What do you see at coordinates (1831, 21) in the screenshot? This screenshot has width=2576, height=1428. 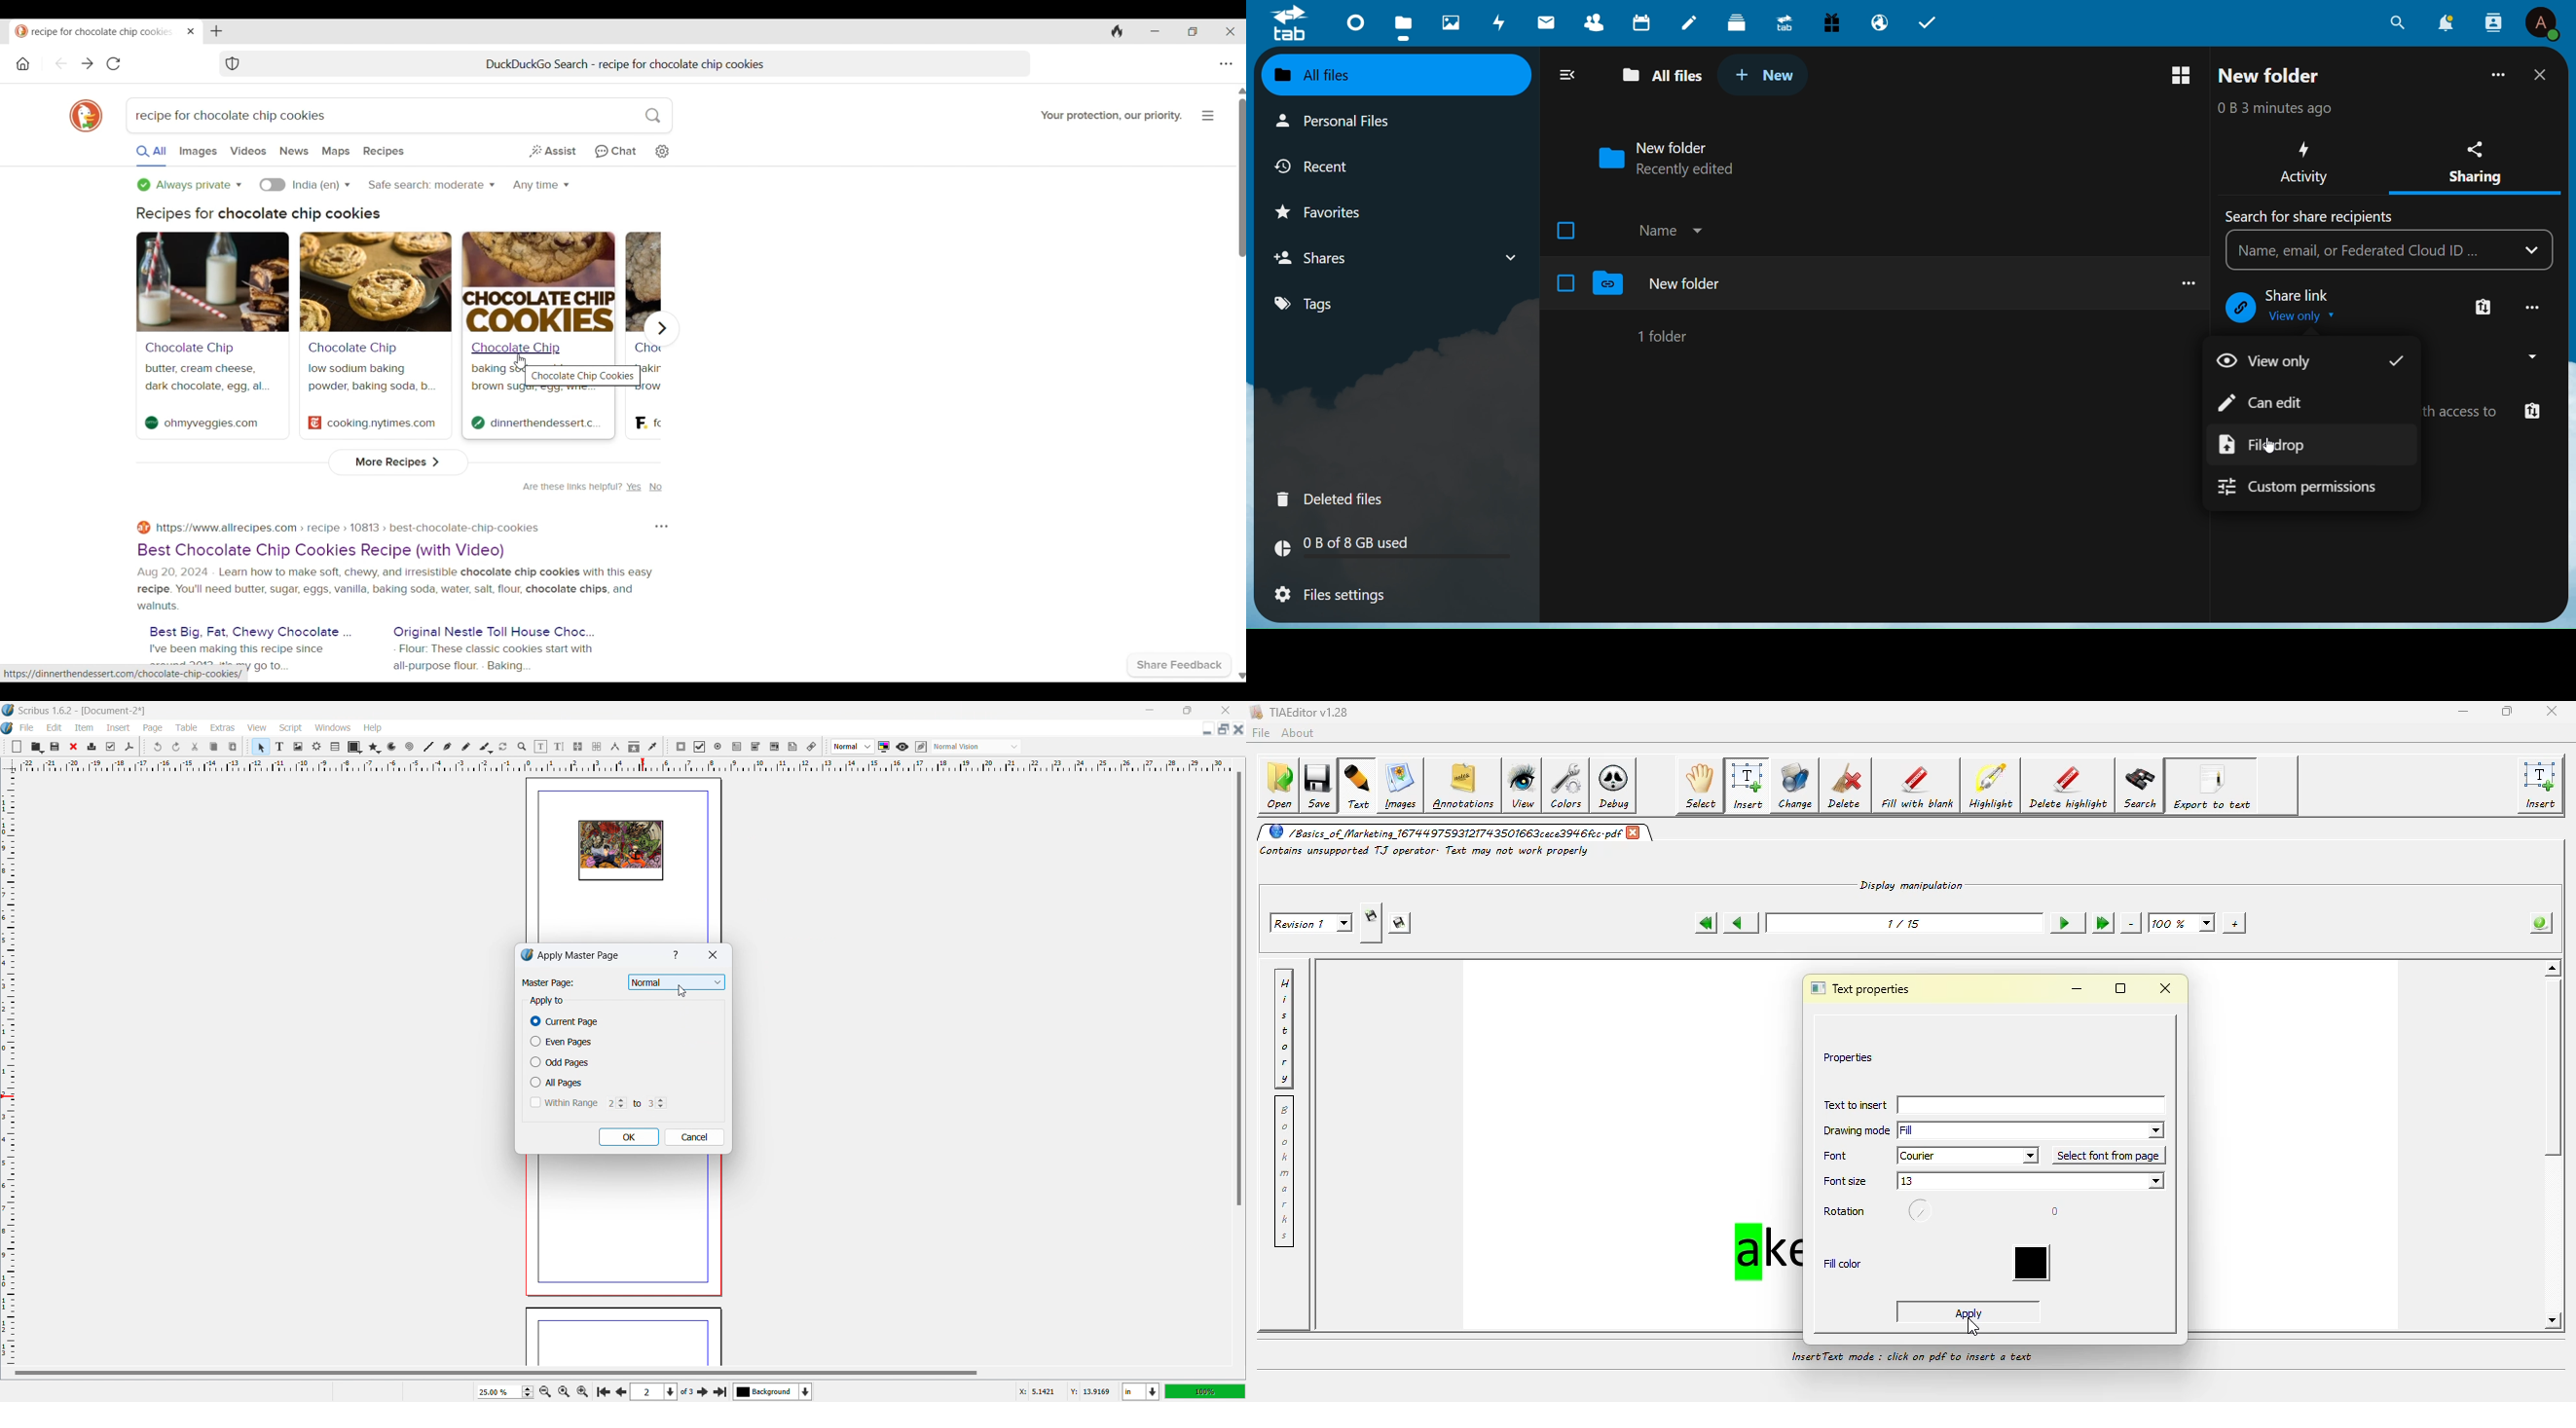 I see `Free Trial` at bounding box center [1831, 21].